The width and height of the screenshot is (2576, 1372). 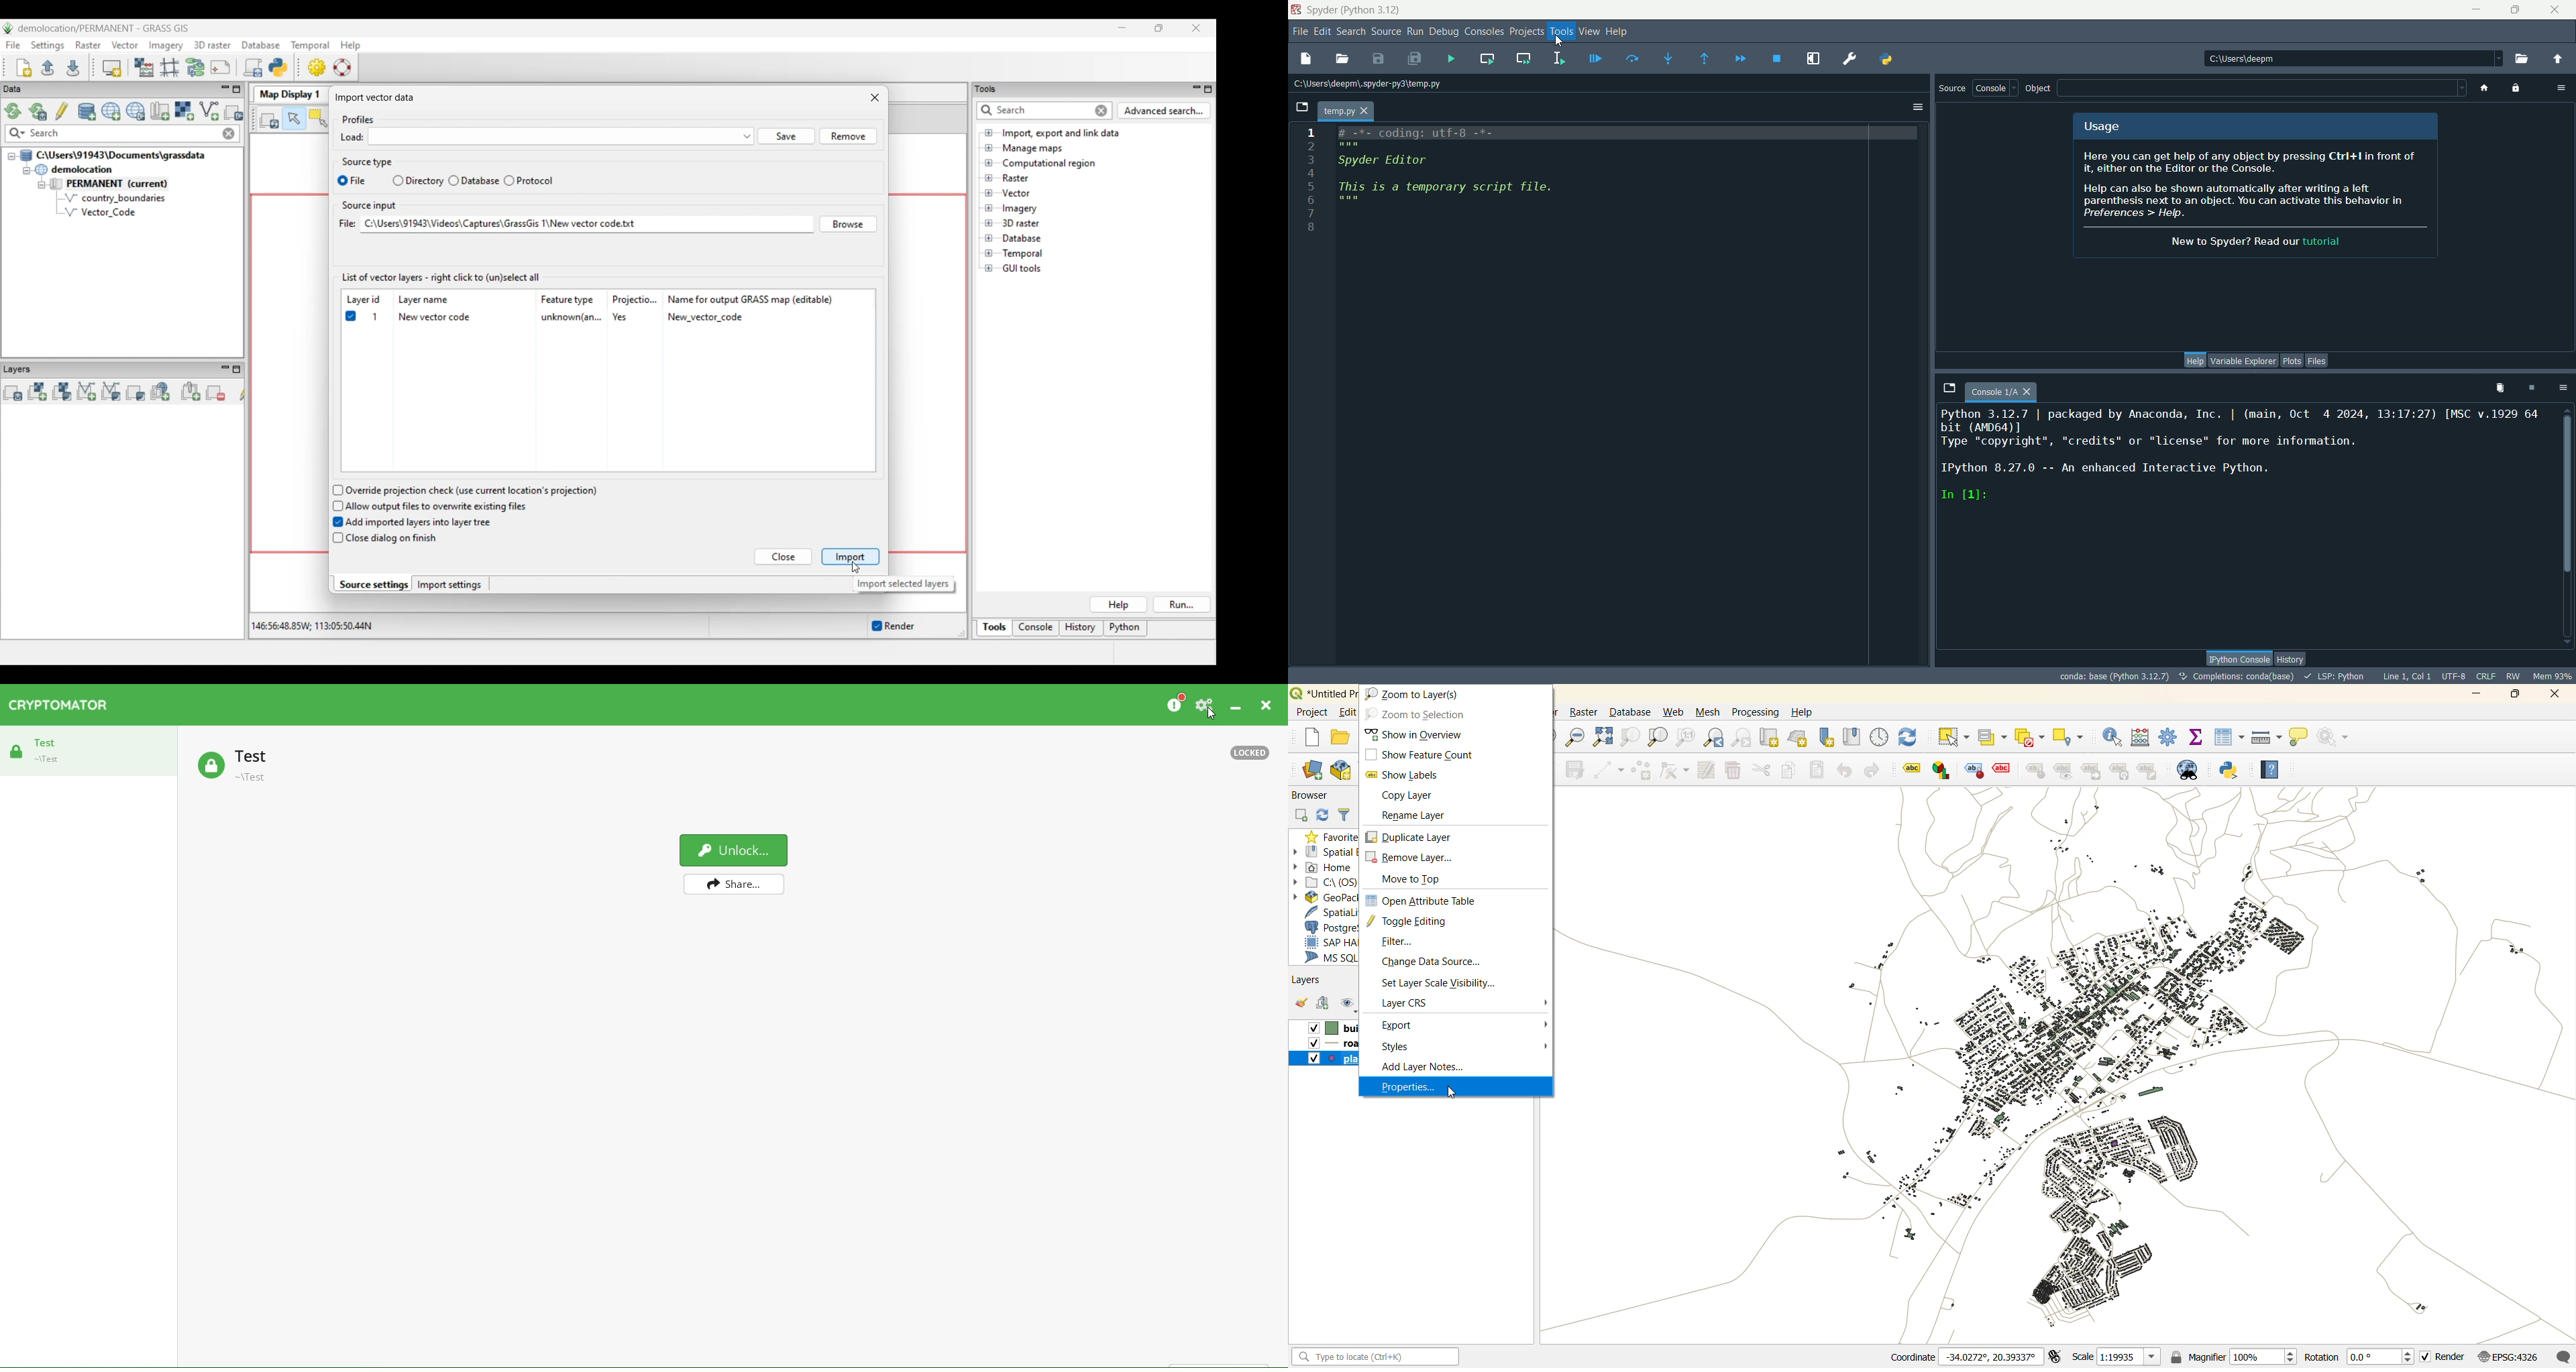 What do you see at coordinates (2270, 771) in the screenshot?
I see `help` at bounding box center [2270, 771].